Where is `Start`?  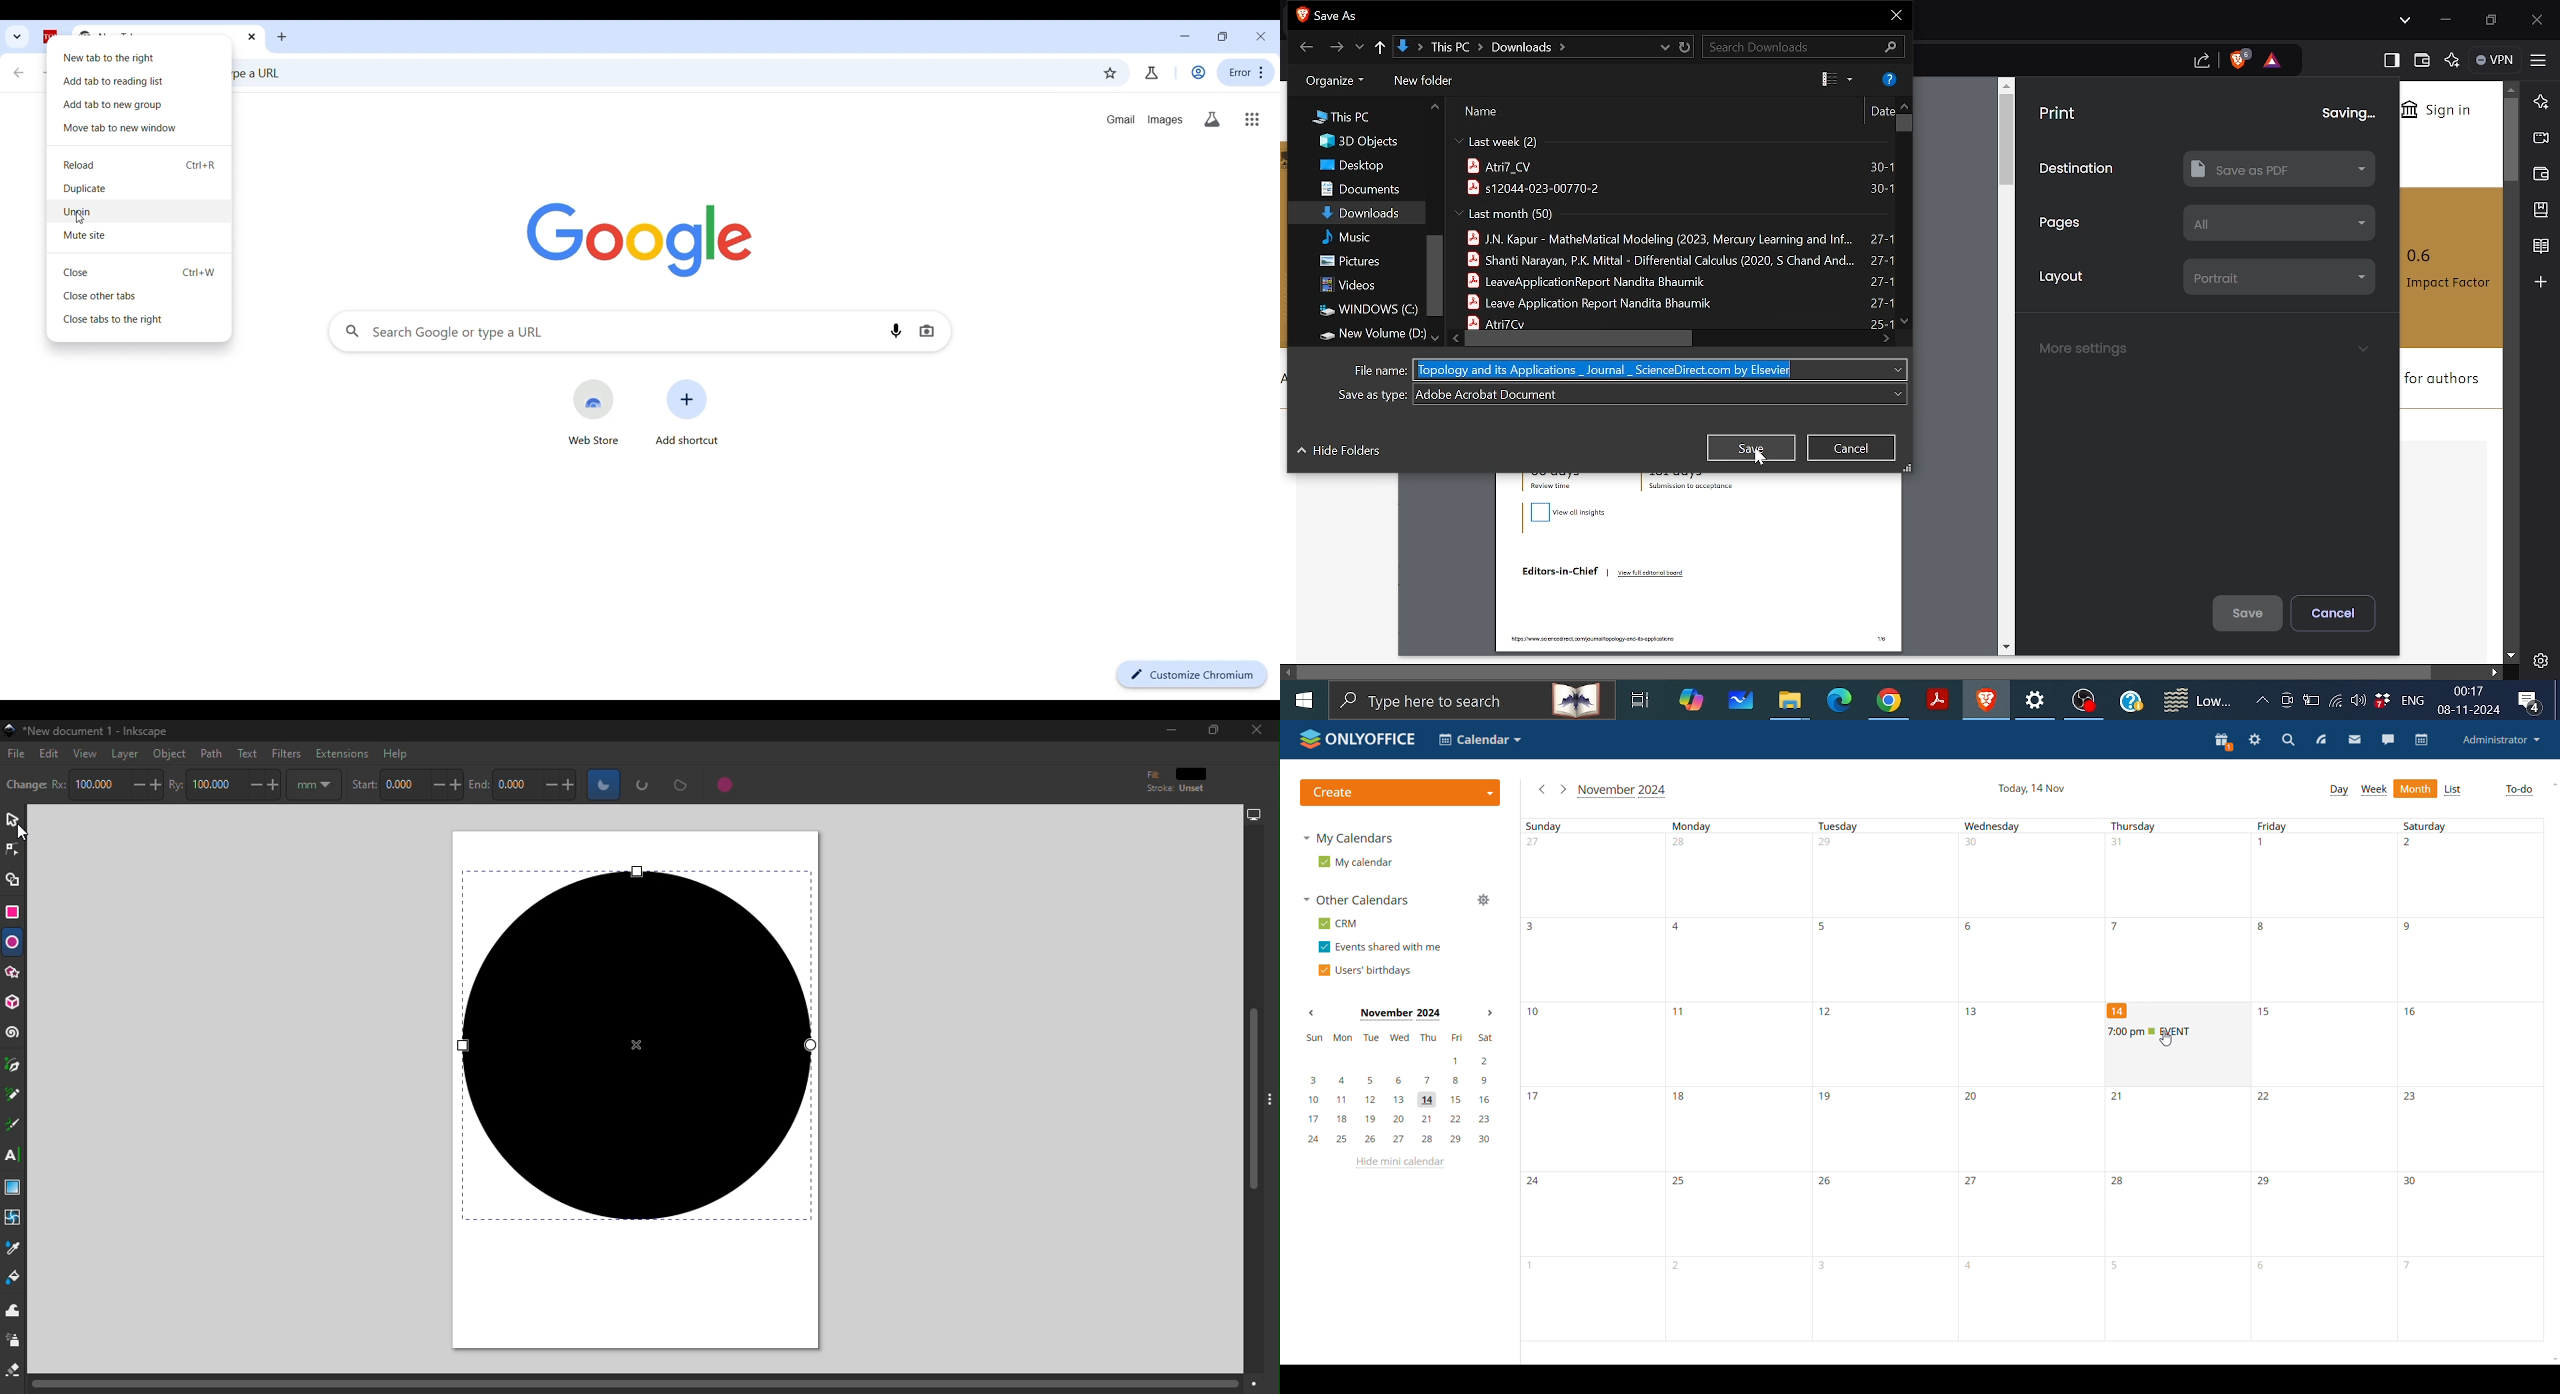
Start is located at coordinates (362, 785).